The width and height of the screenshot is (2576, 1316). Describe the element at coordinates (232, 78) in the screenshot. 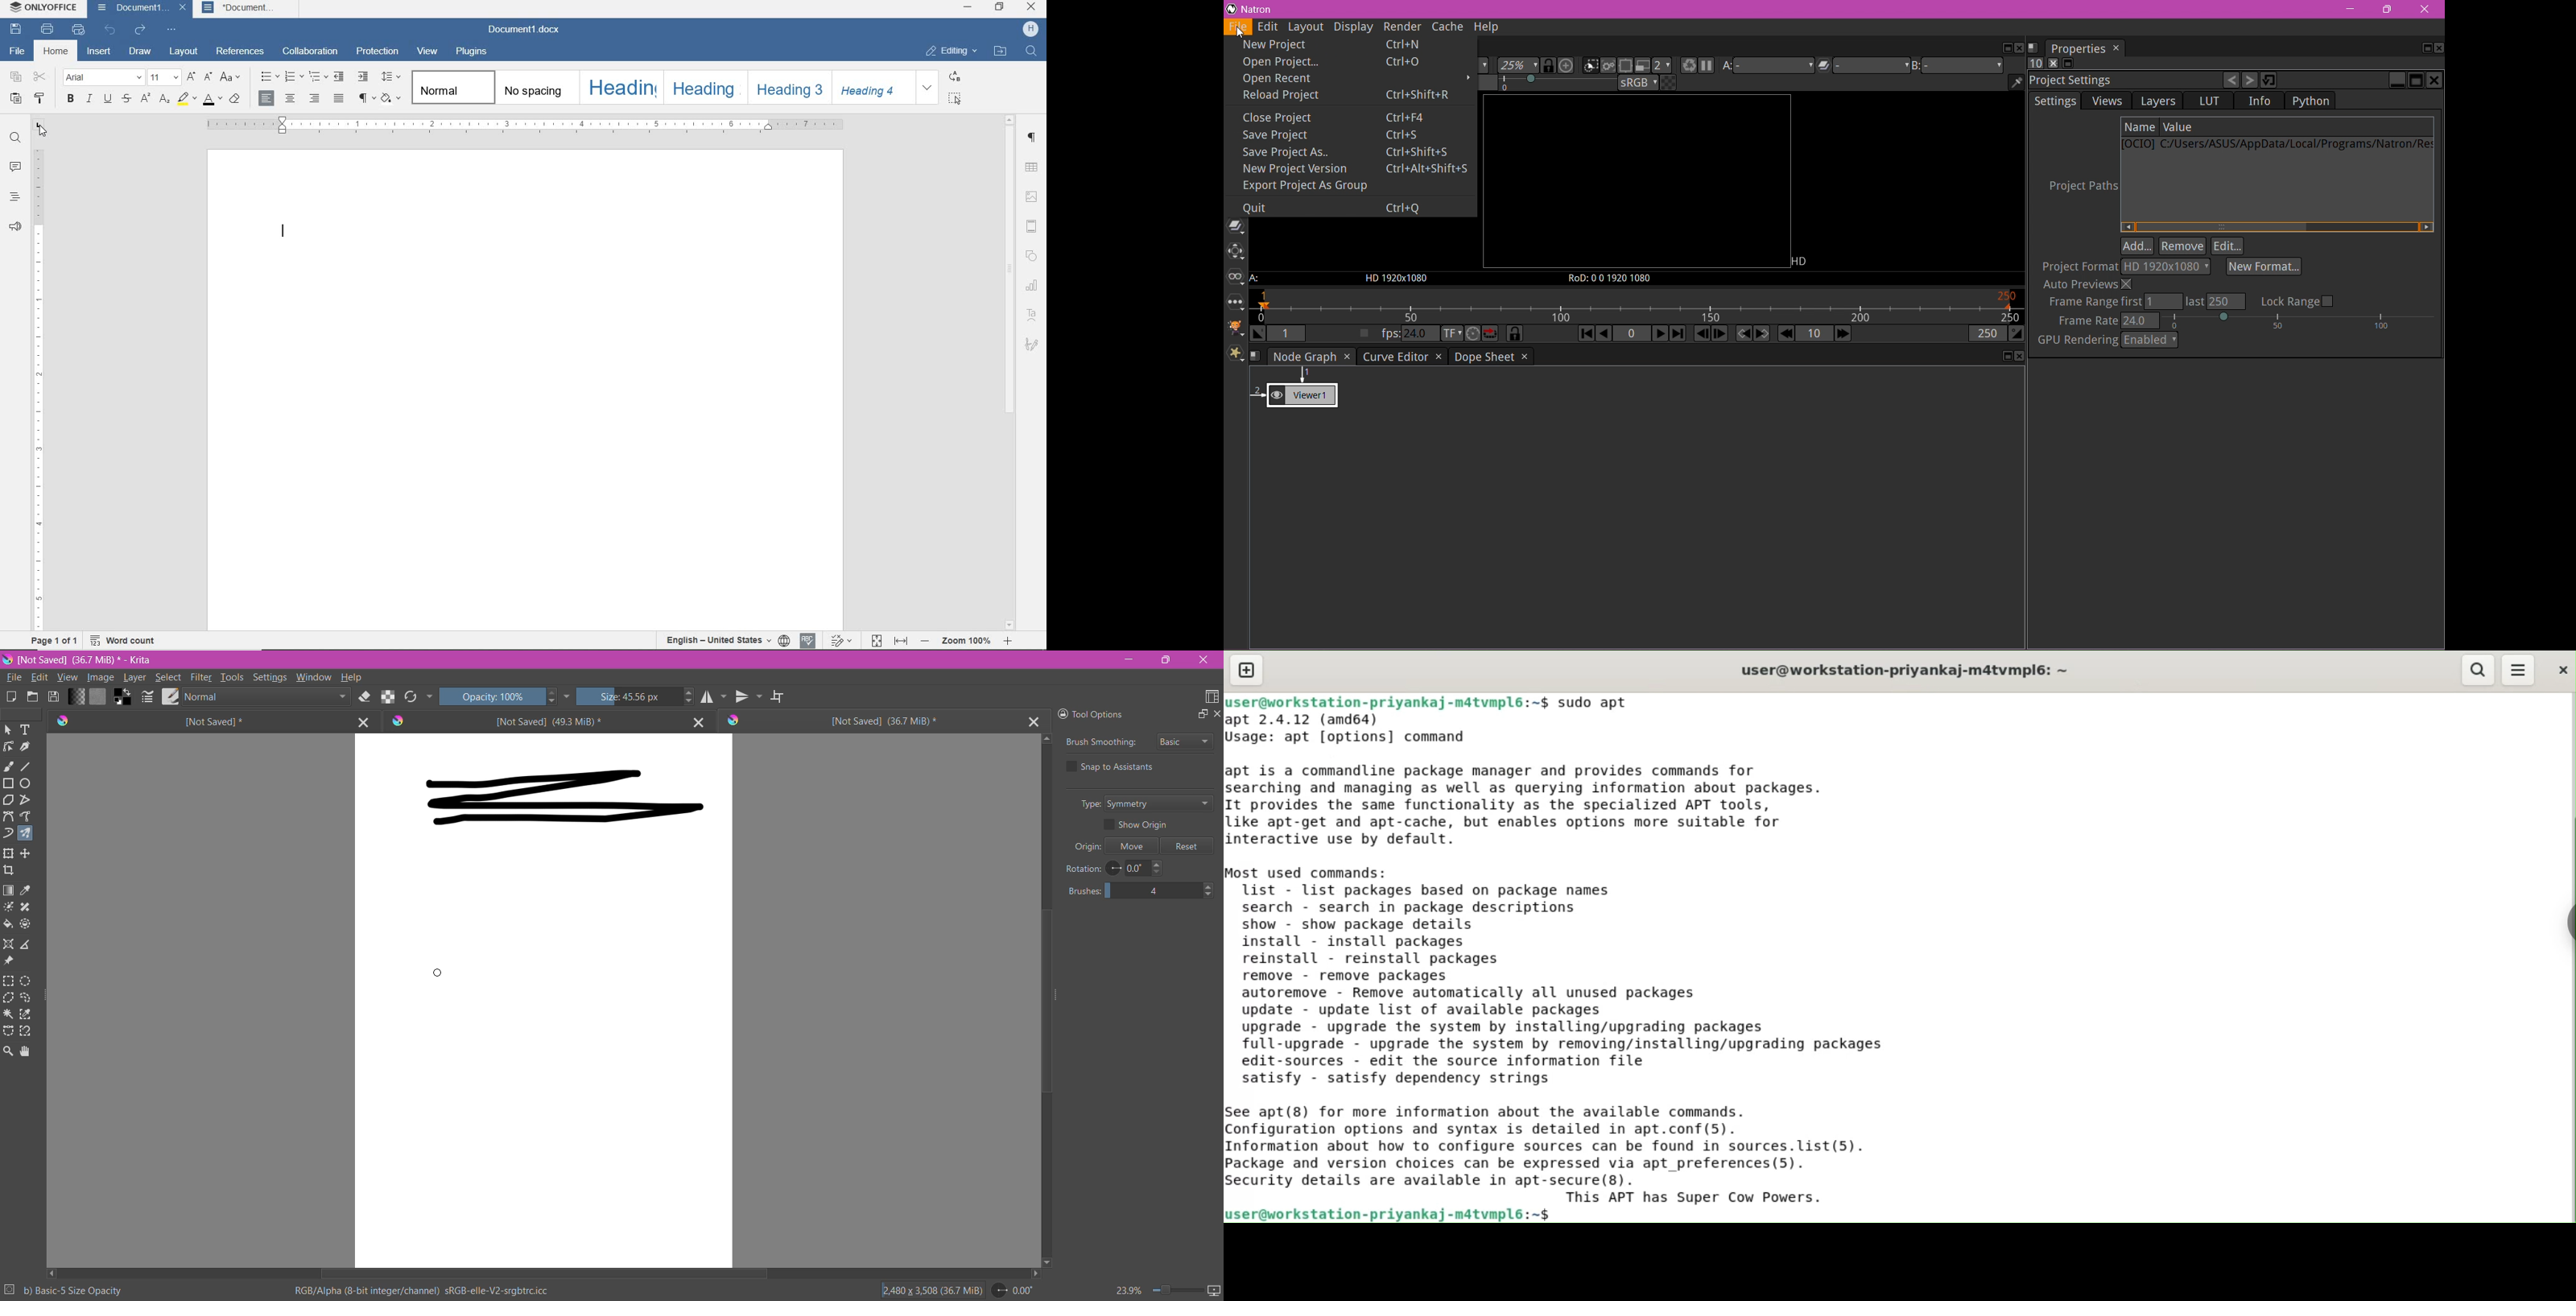

I see `CHANGE CASE` at that location.